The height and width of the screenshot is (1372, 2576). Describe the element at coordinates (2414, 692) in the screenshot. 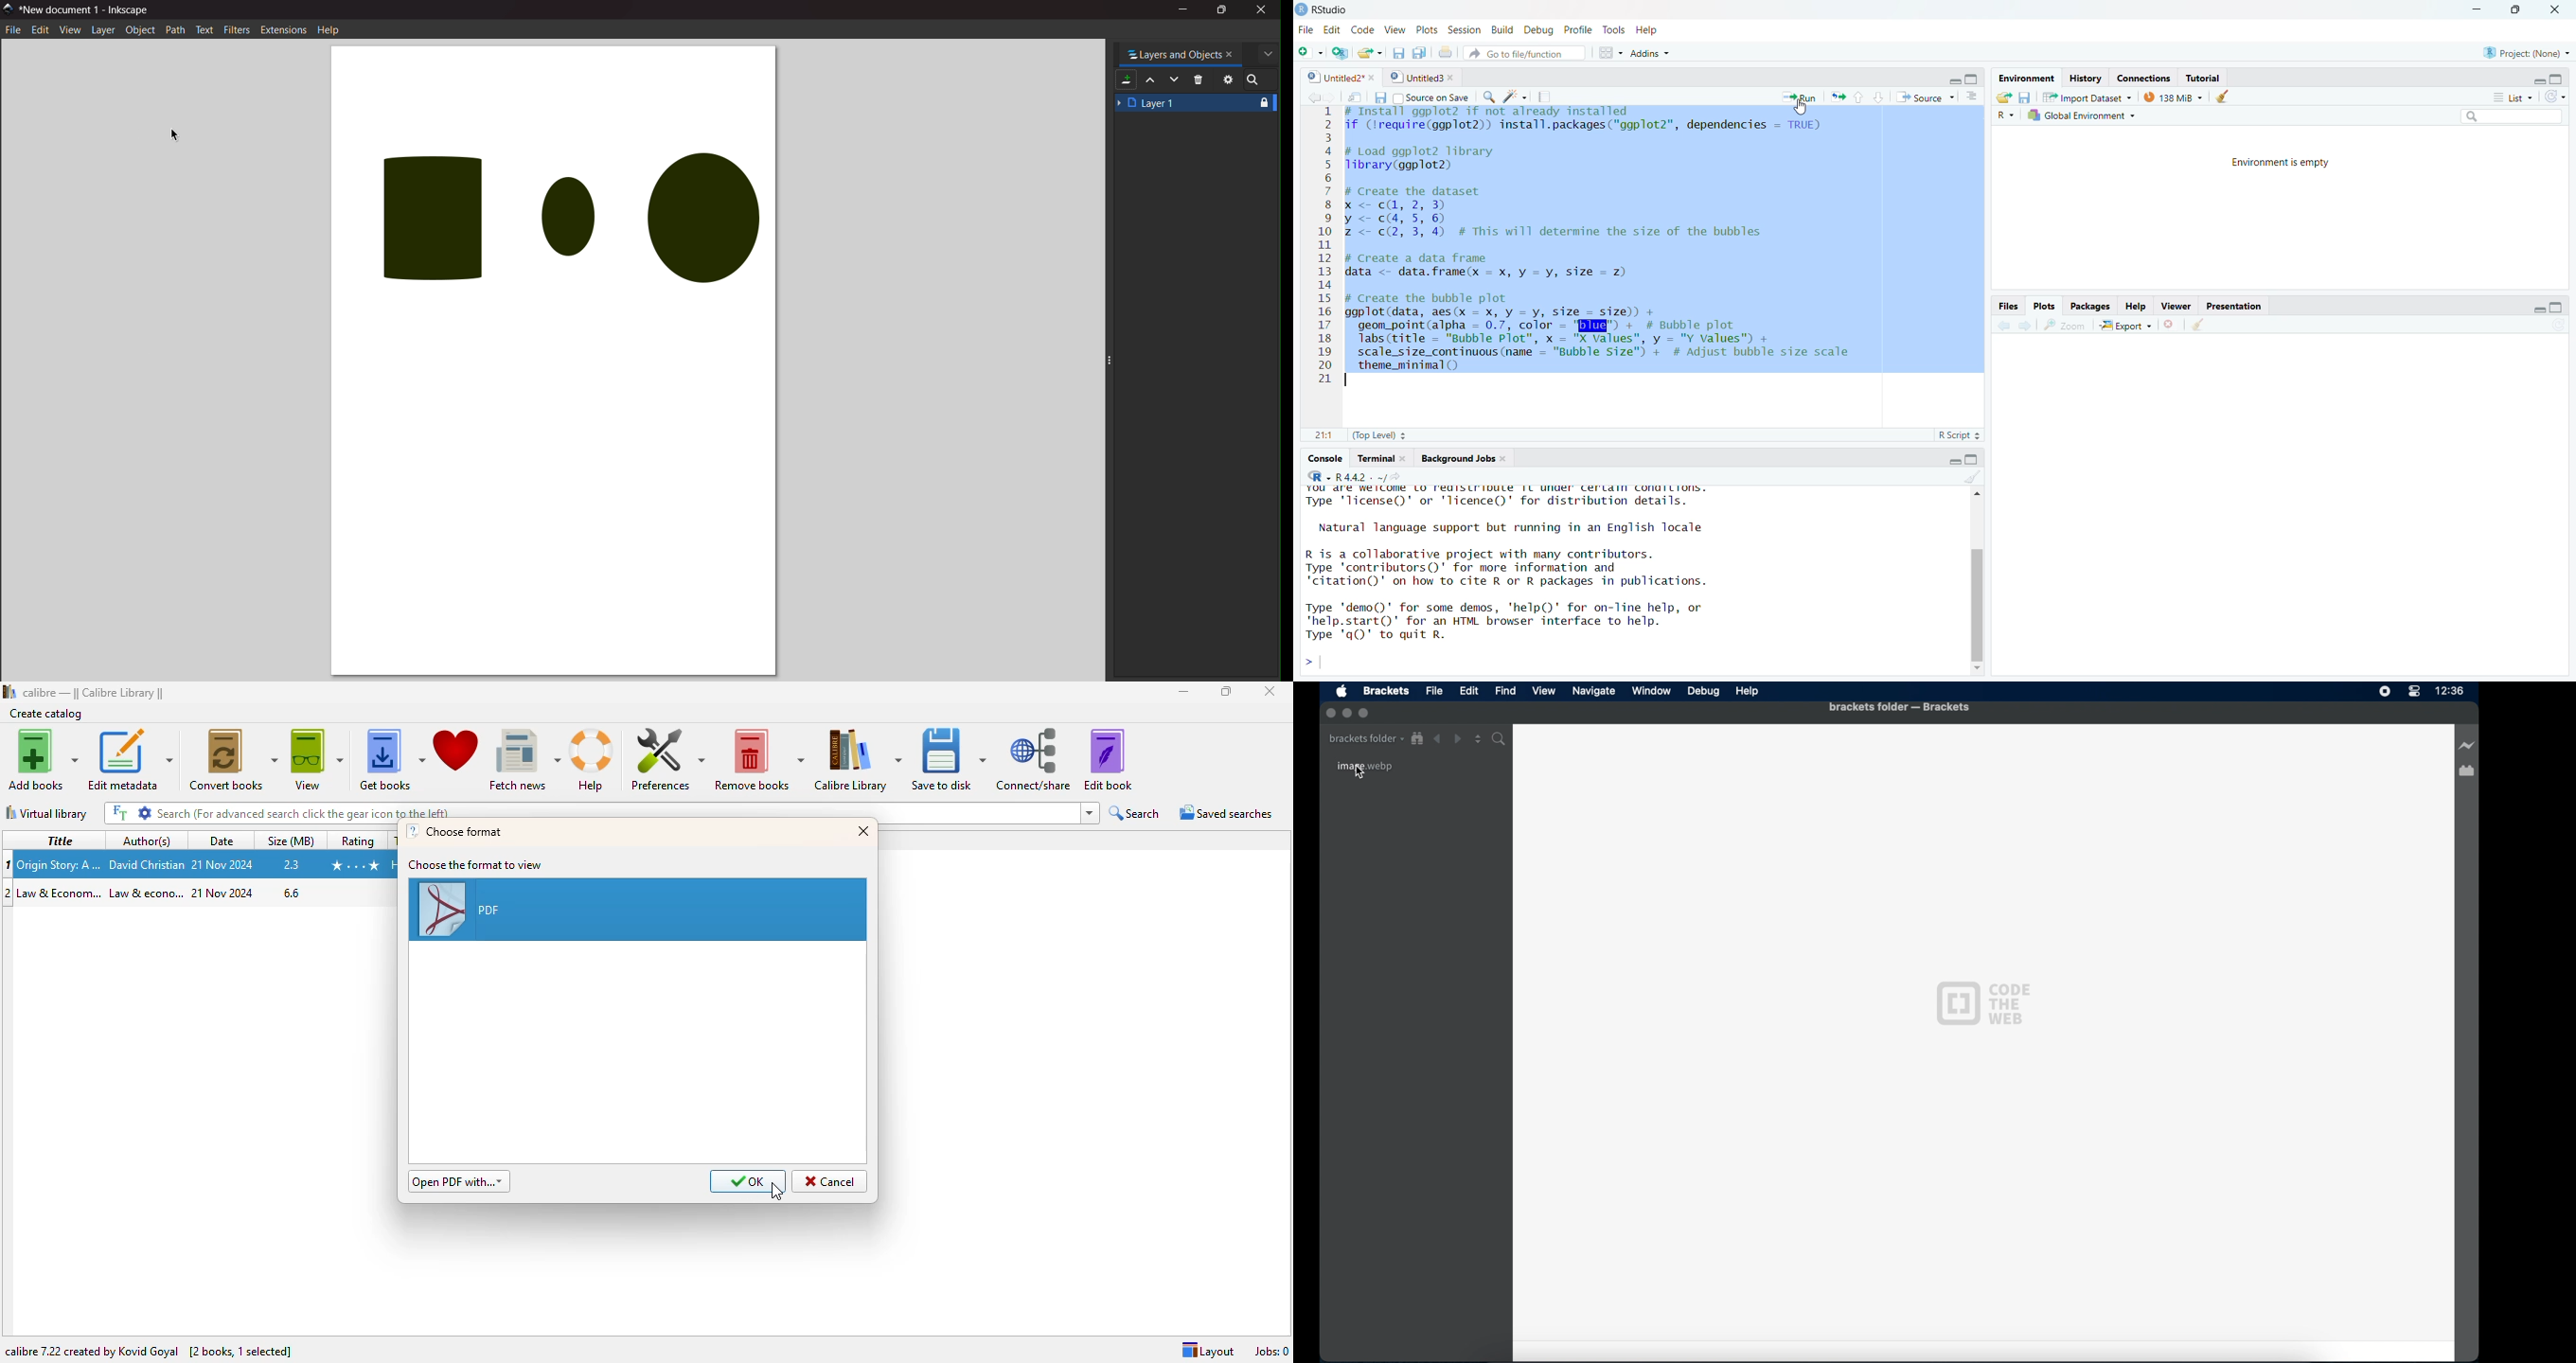

I see `control center` at that location.